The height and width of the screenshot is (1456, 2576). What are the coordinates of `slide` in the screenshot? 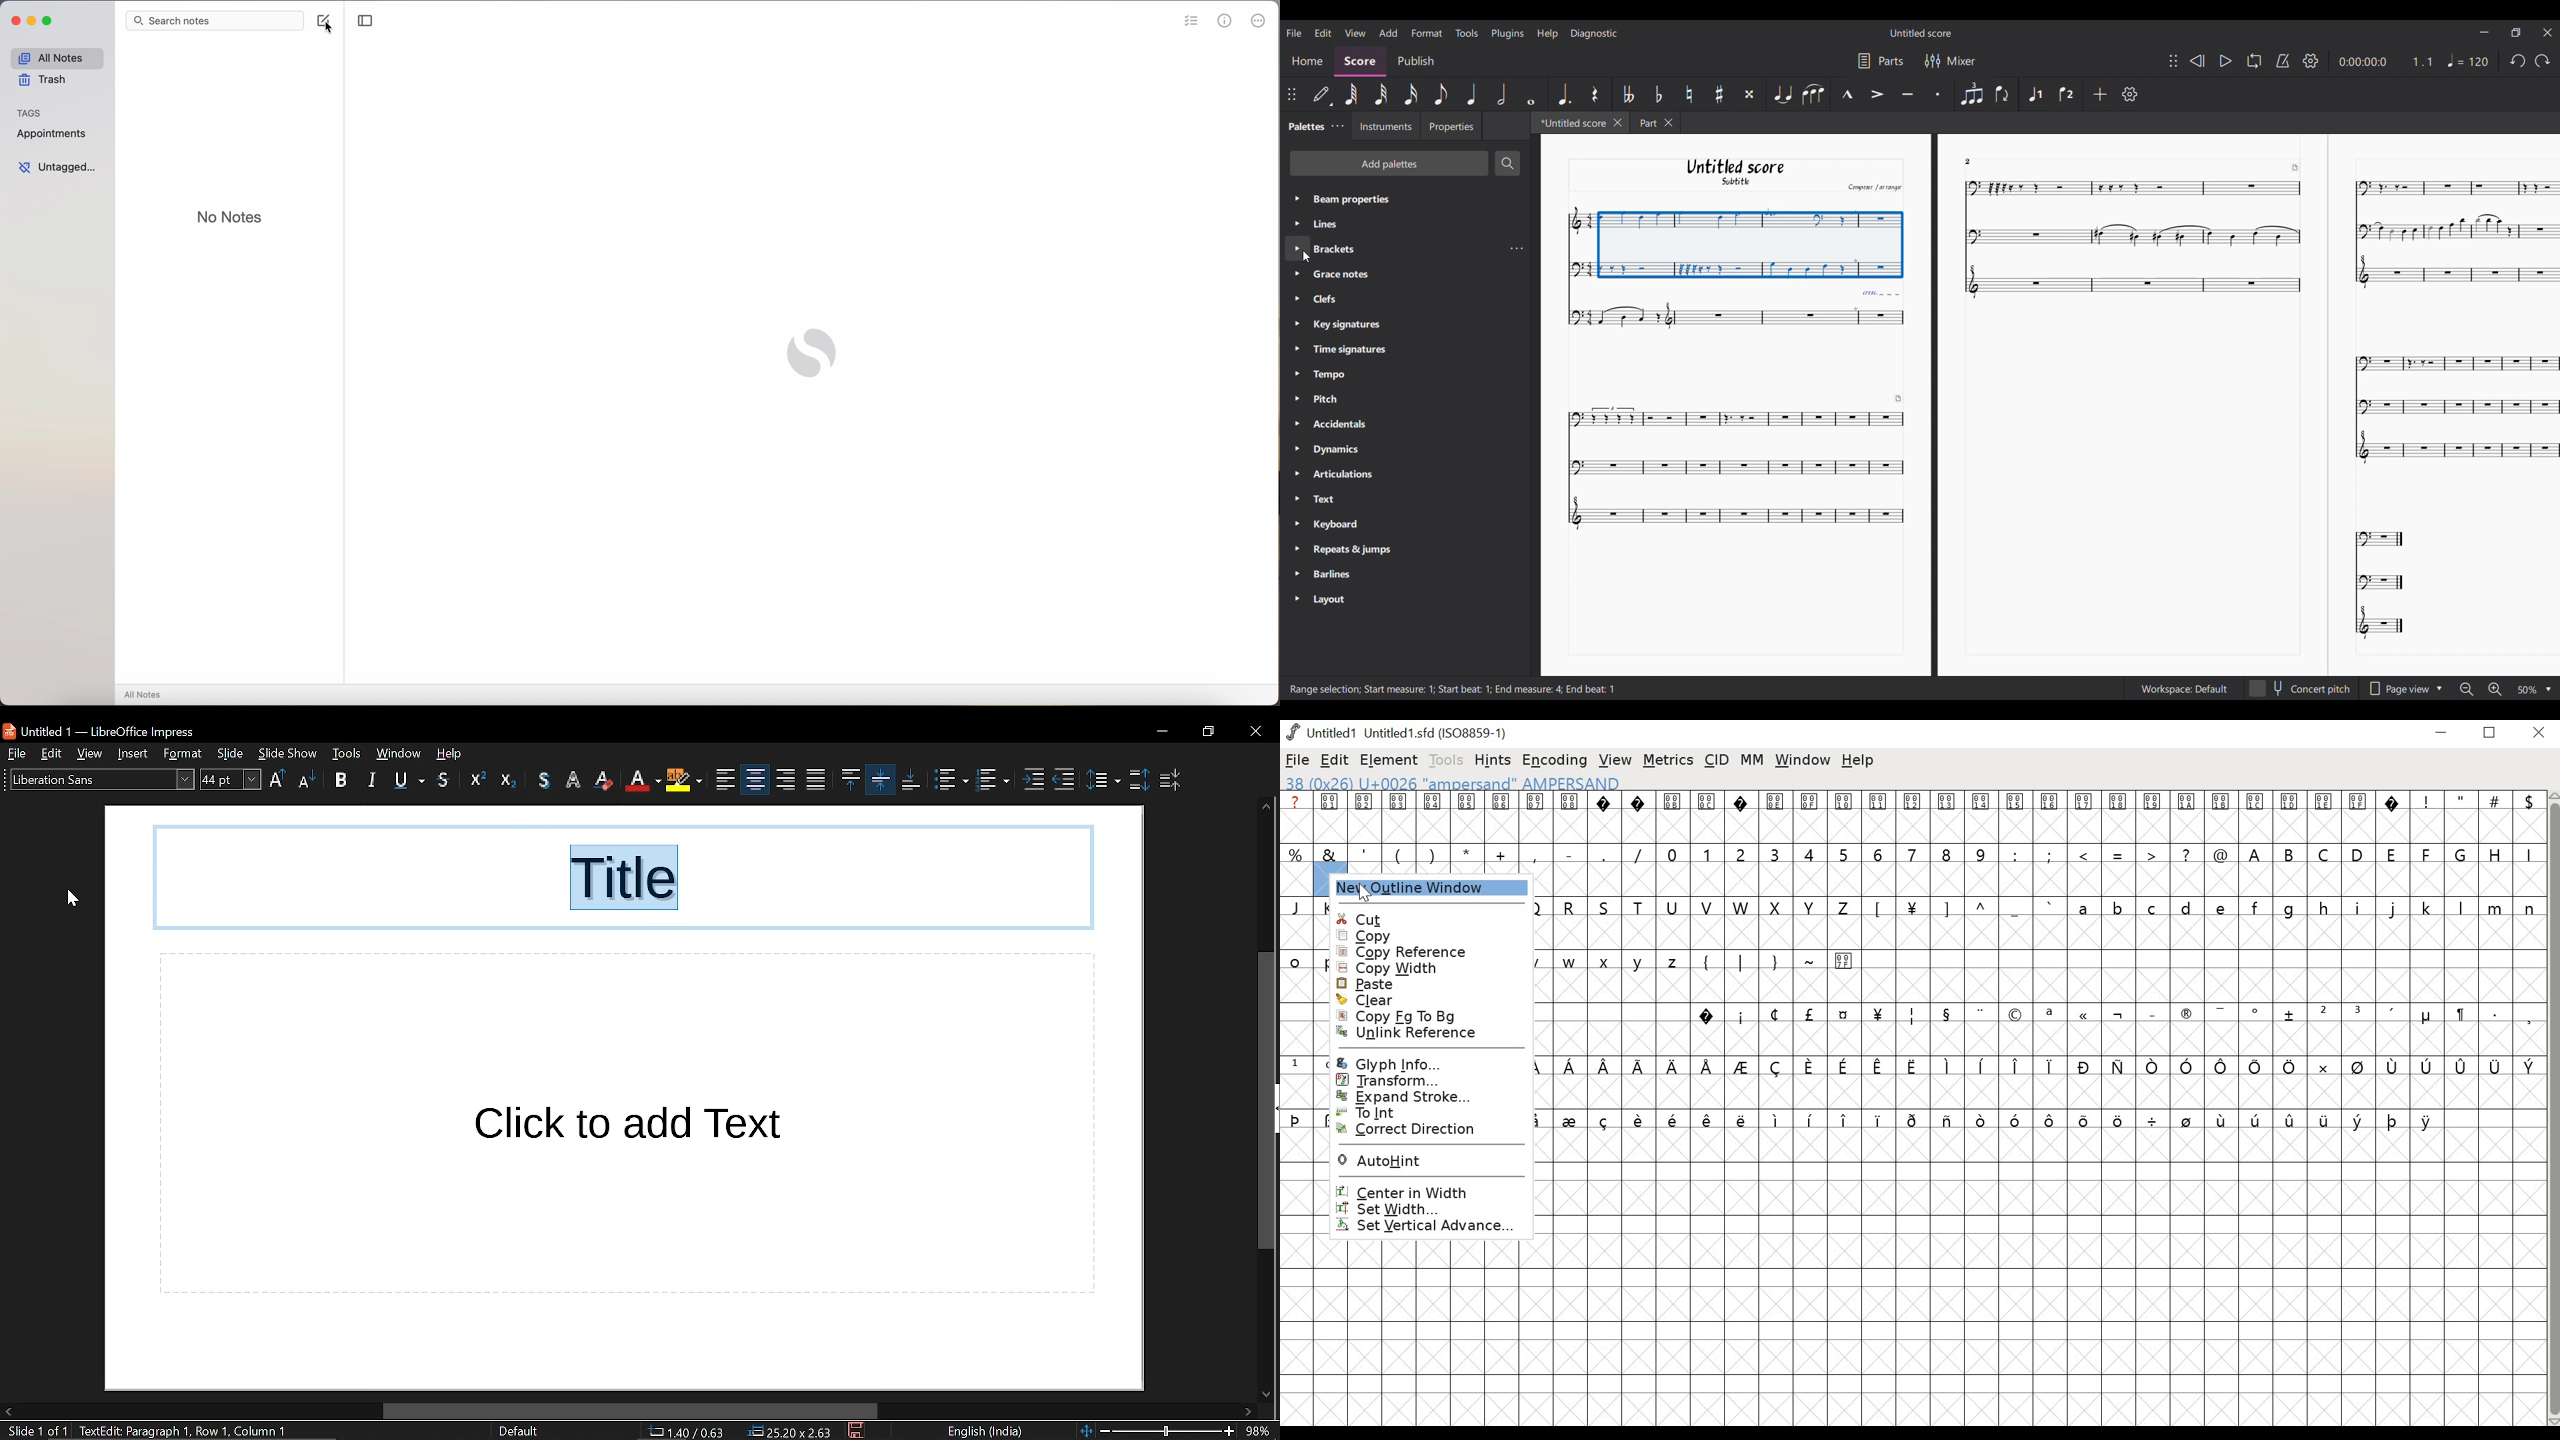 It's located at (233, 754).